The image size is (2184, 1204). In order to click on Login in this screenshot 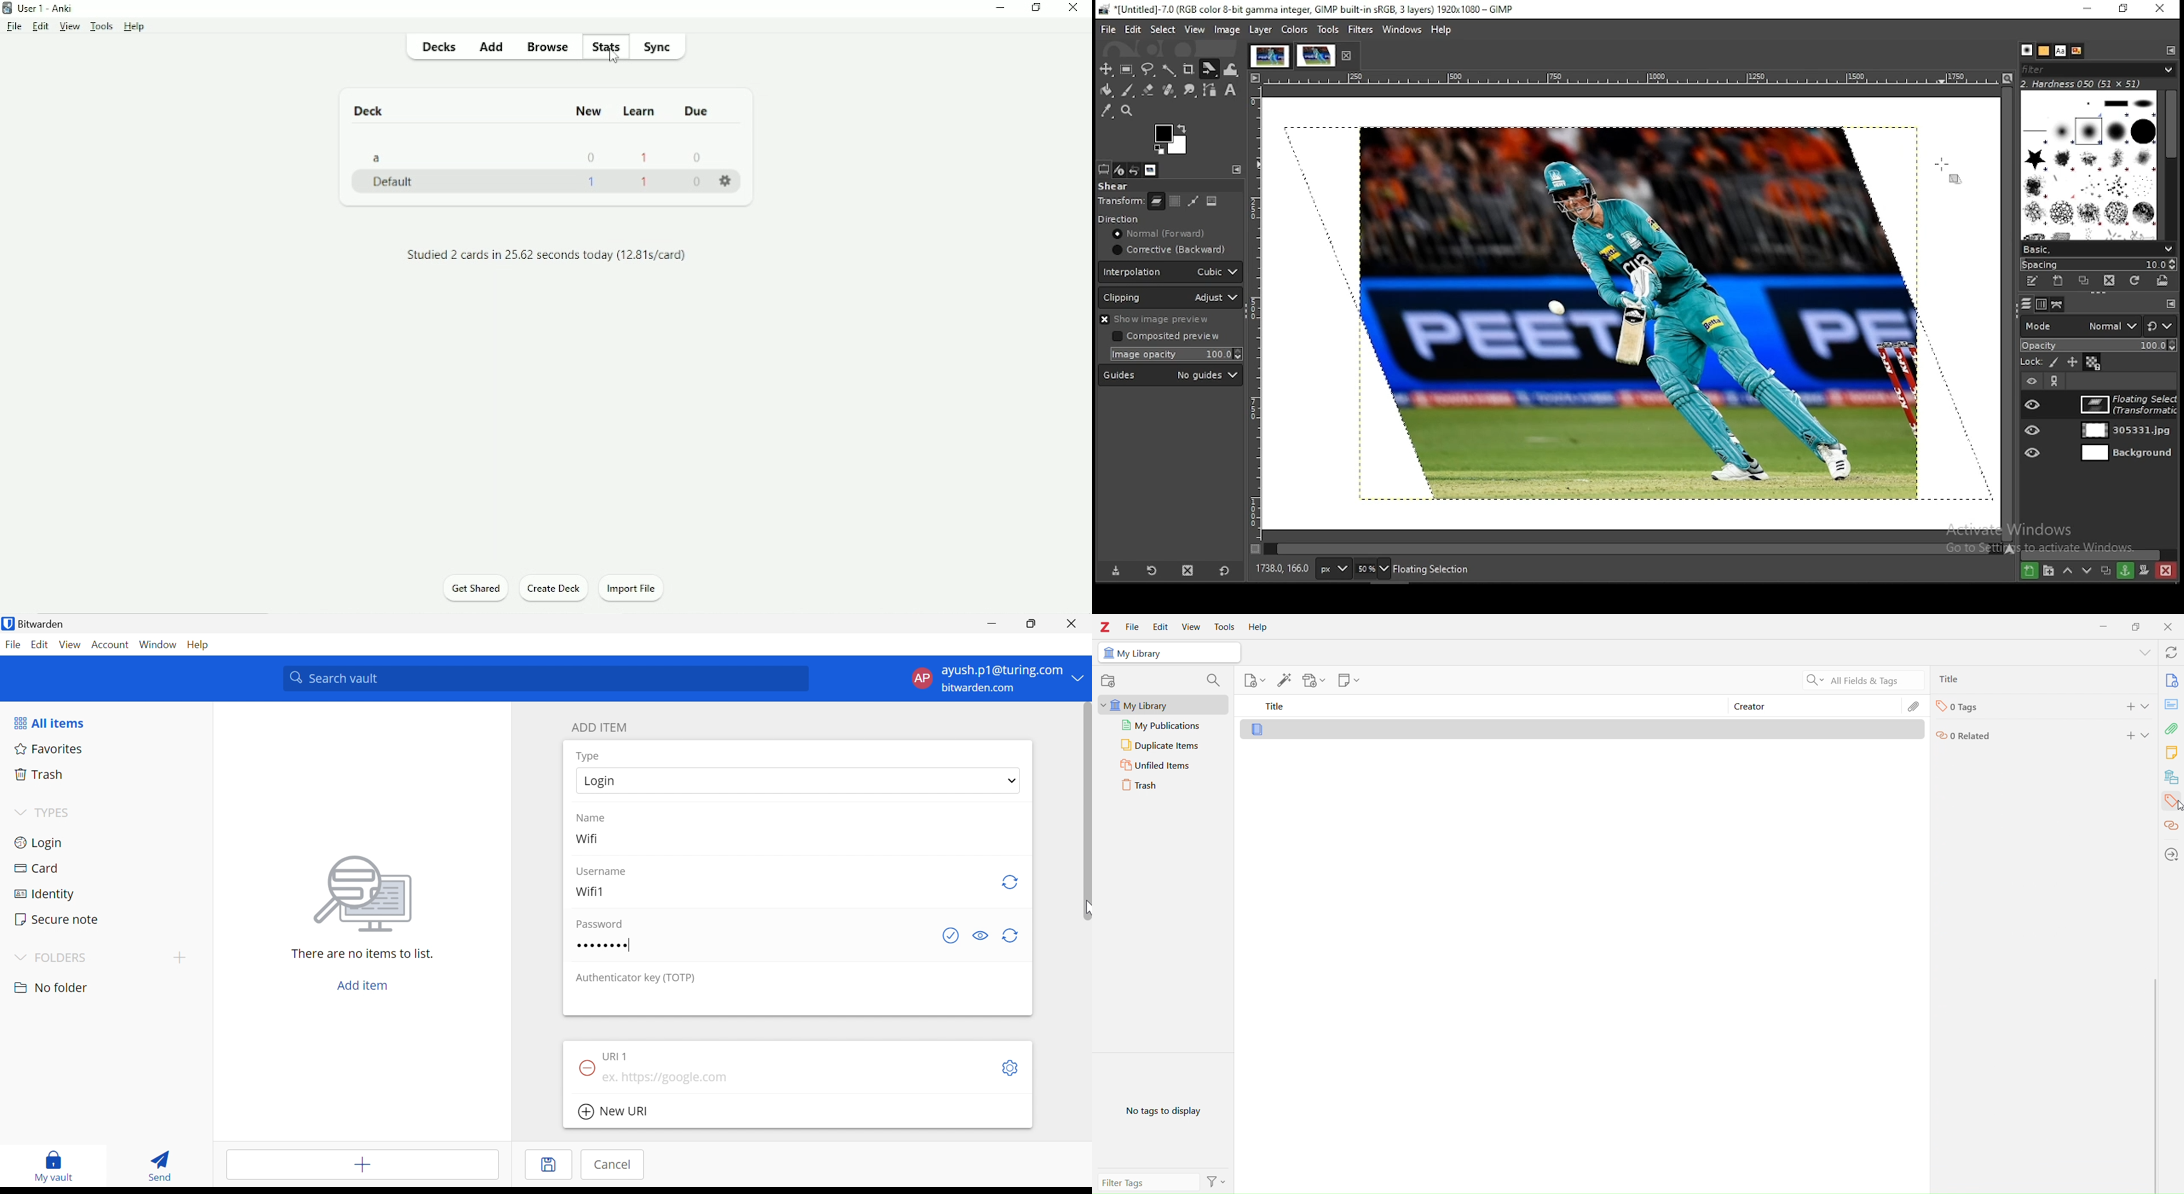, I will do `click(40, 842)`.